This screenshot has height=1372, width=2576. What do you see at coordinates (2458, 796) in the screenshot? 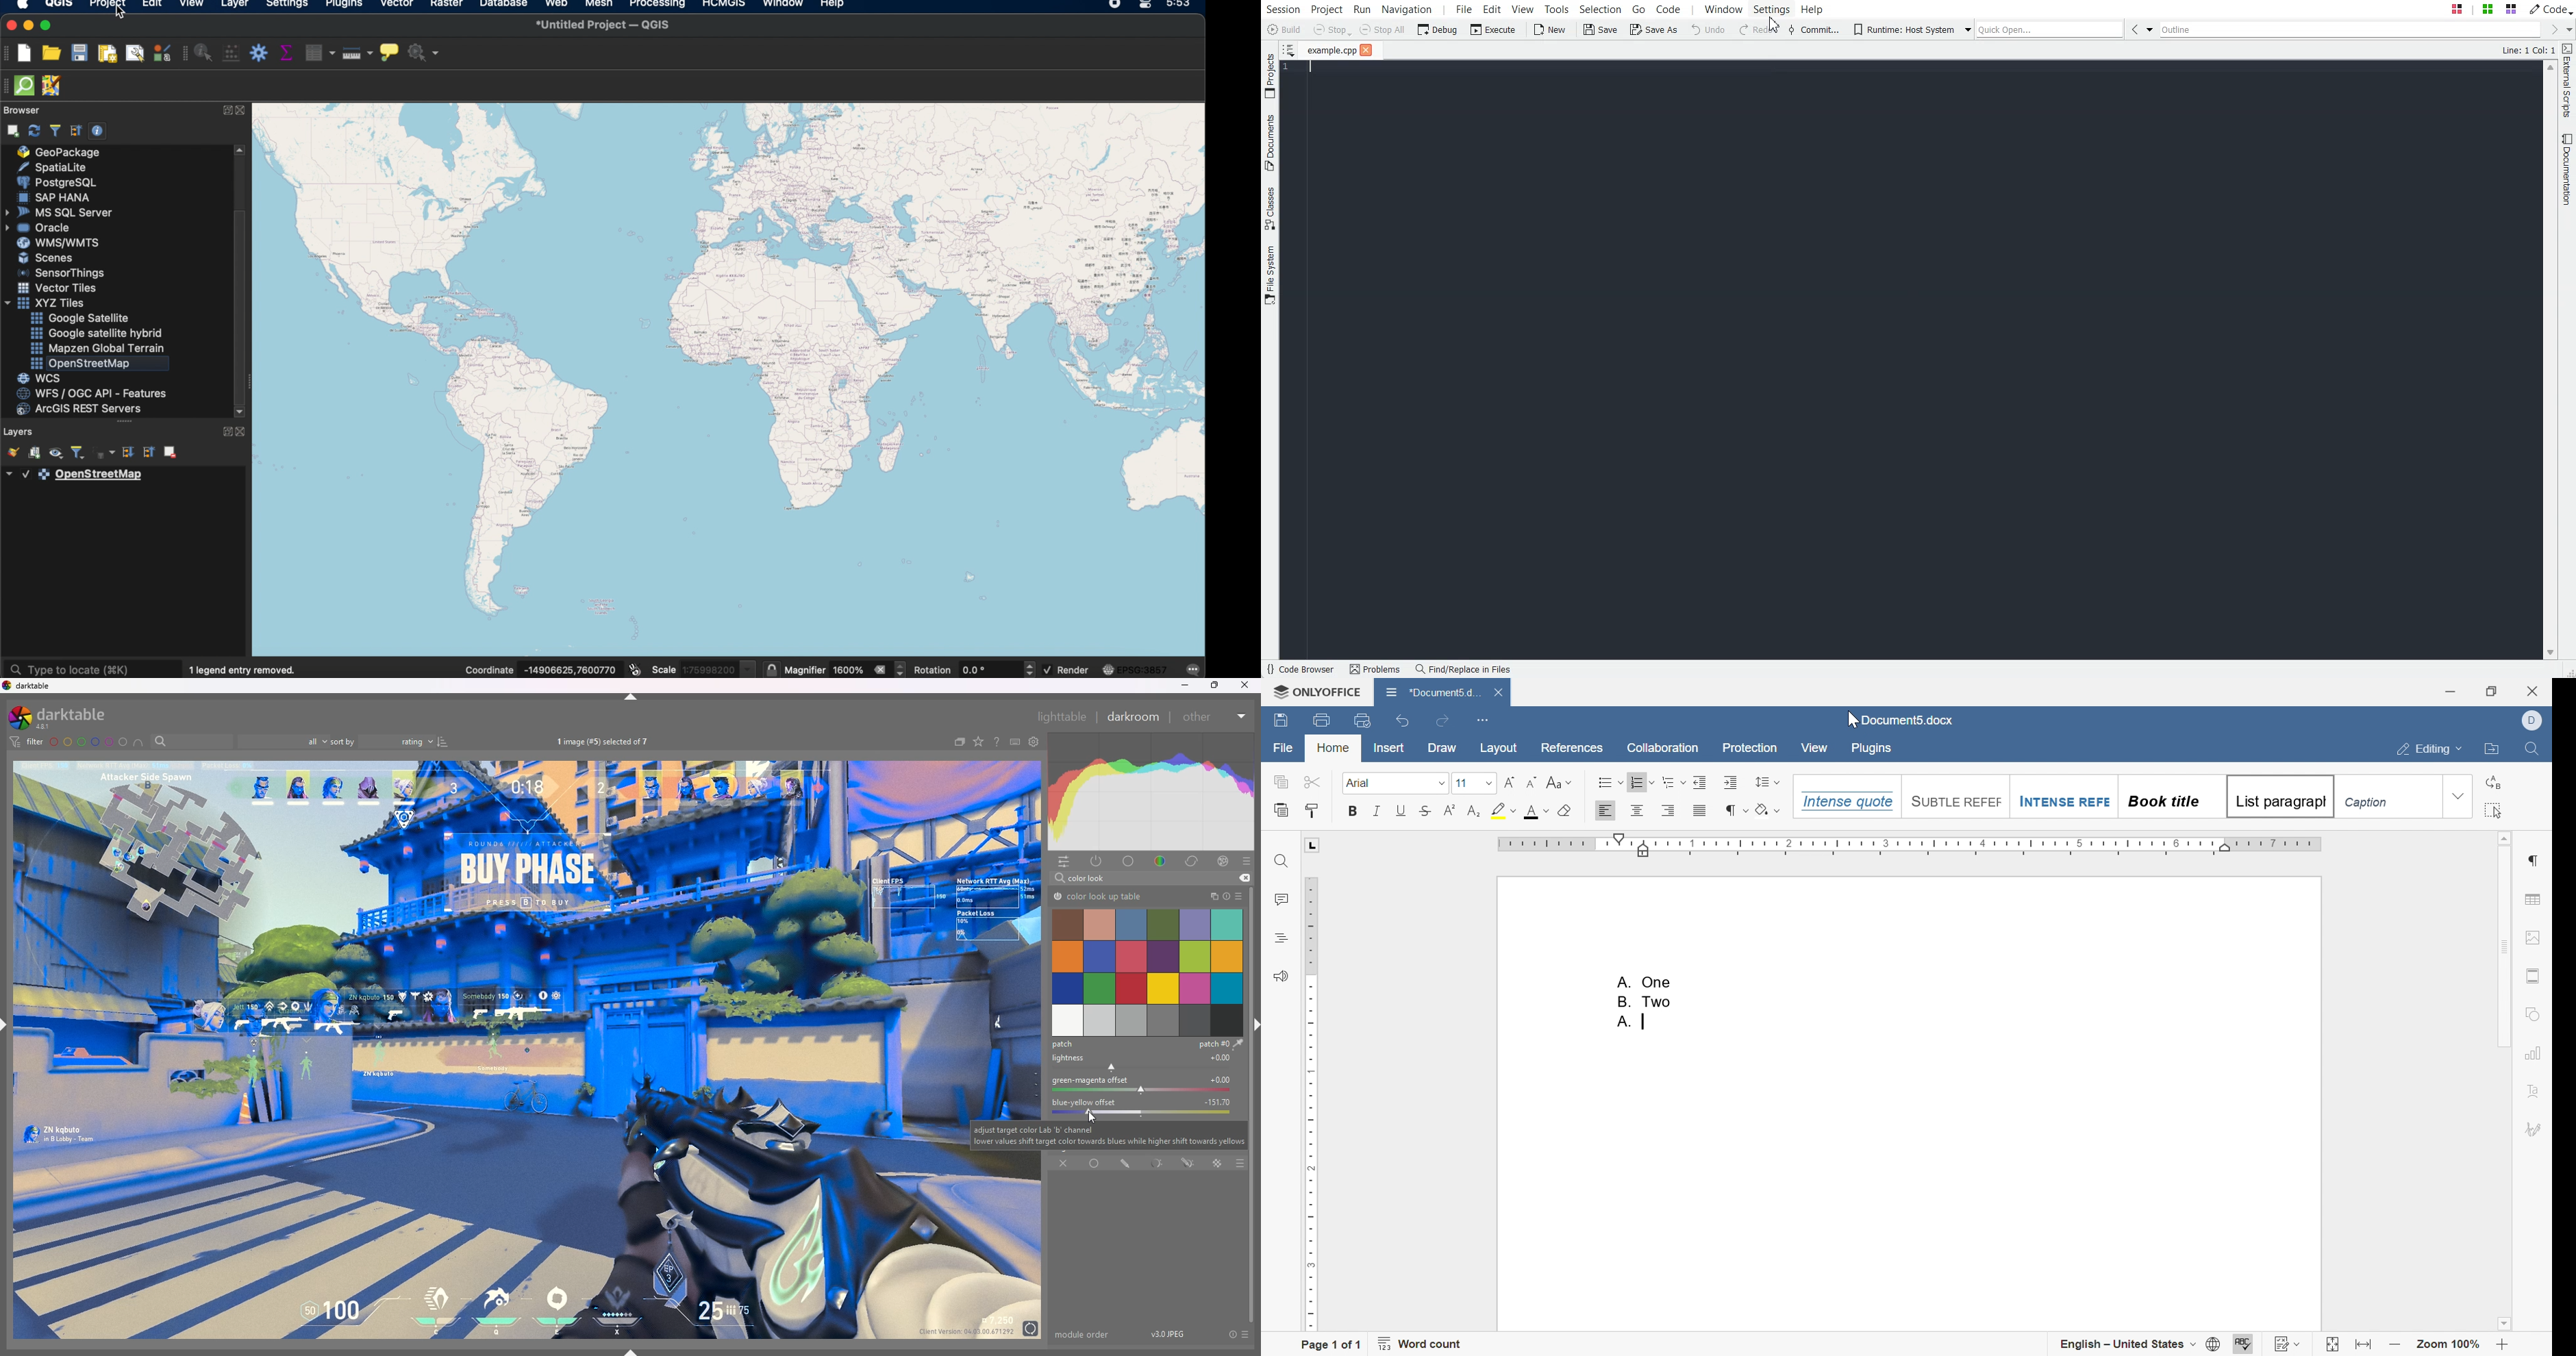
I see `drop down` at bounding box center [2458, 796].